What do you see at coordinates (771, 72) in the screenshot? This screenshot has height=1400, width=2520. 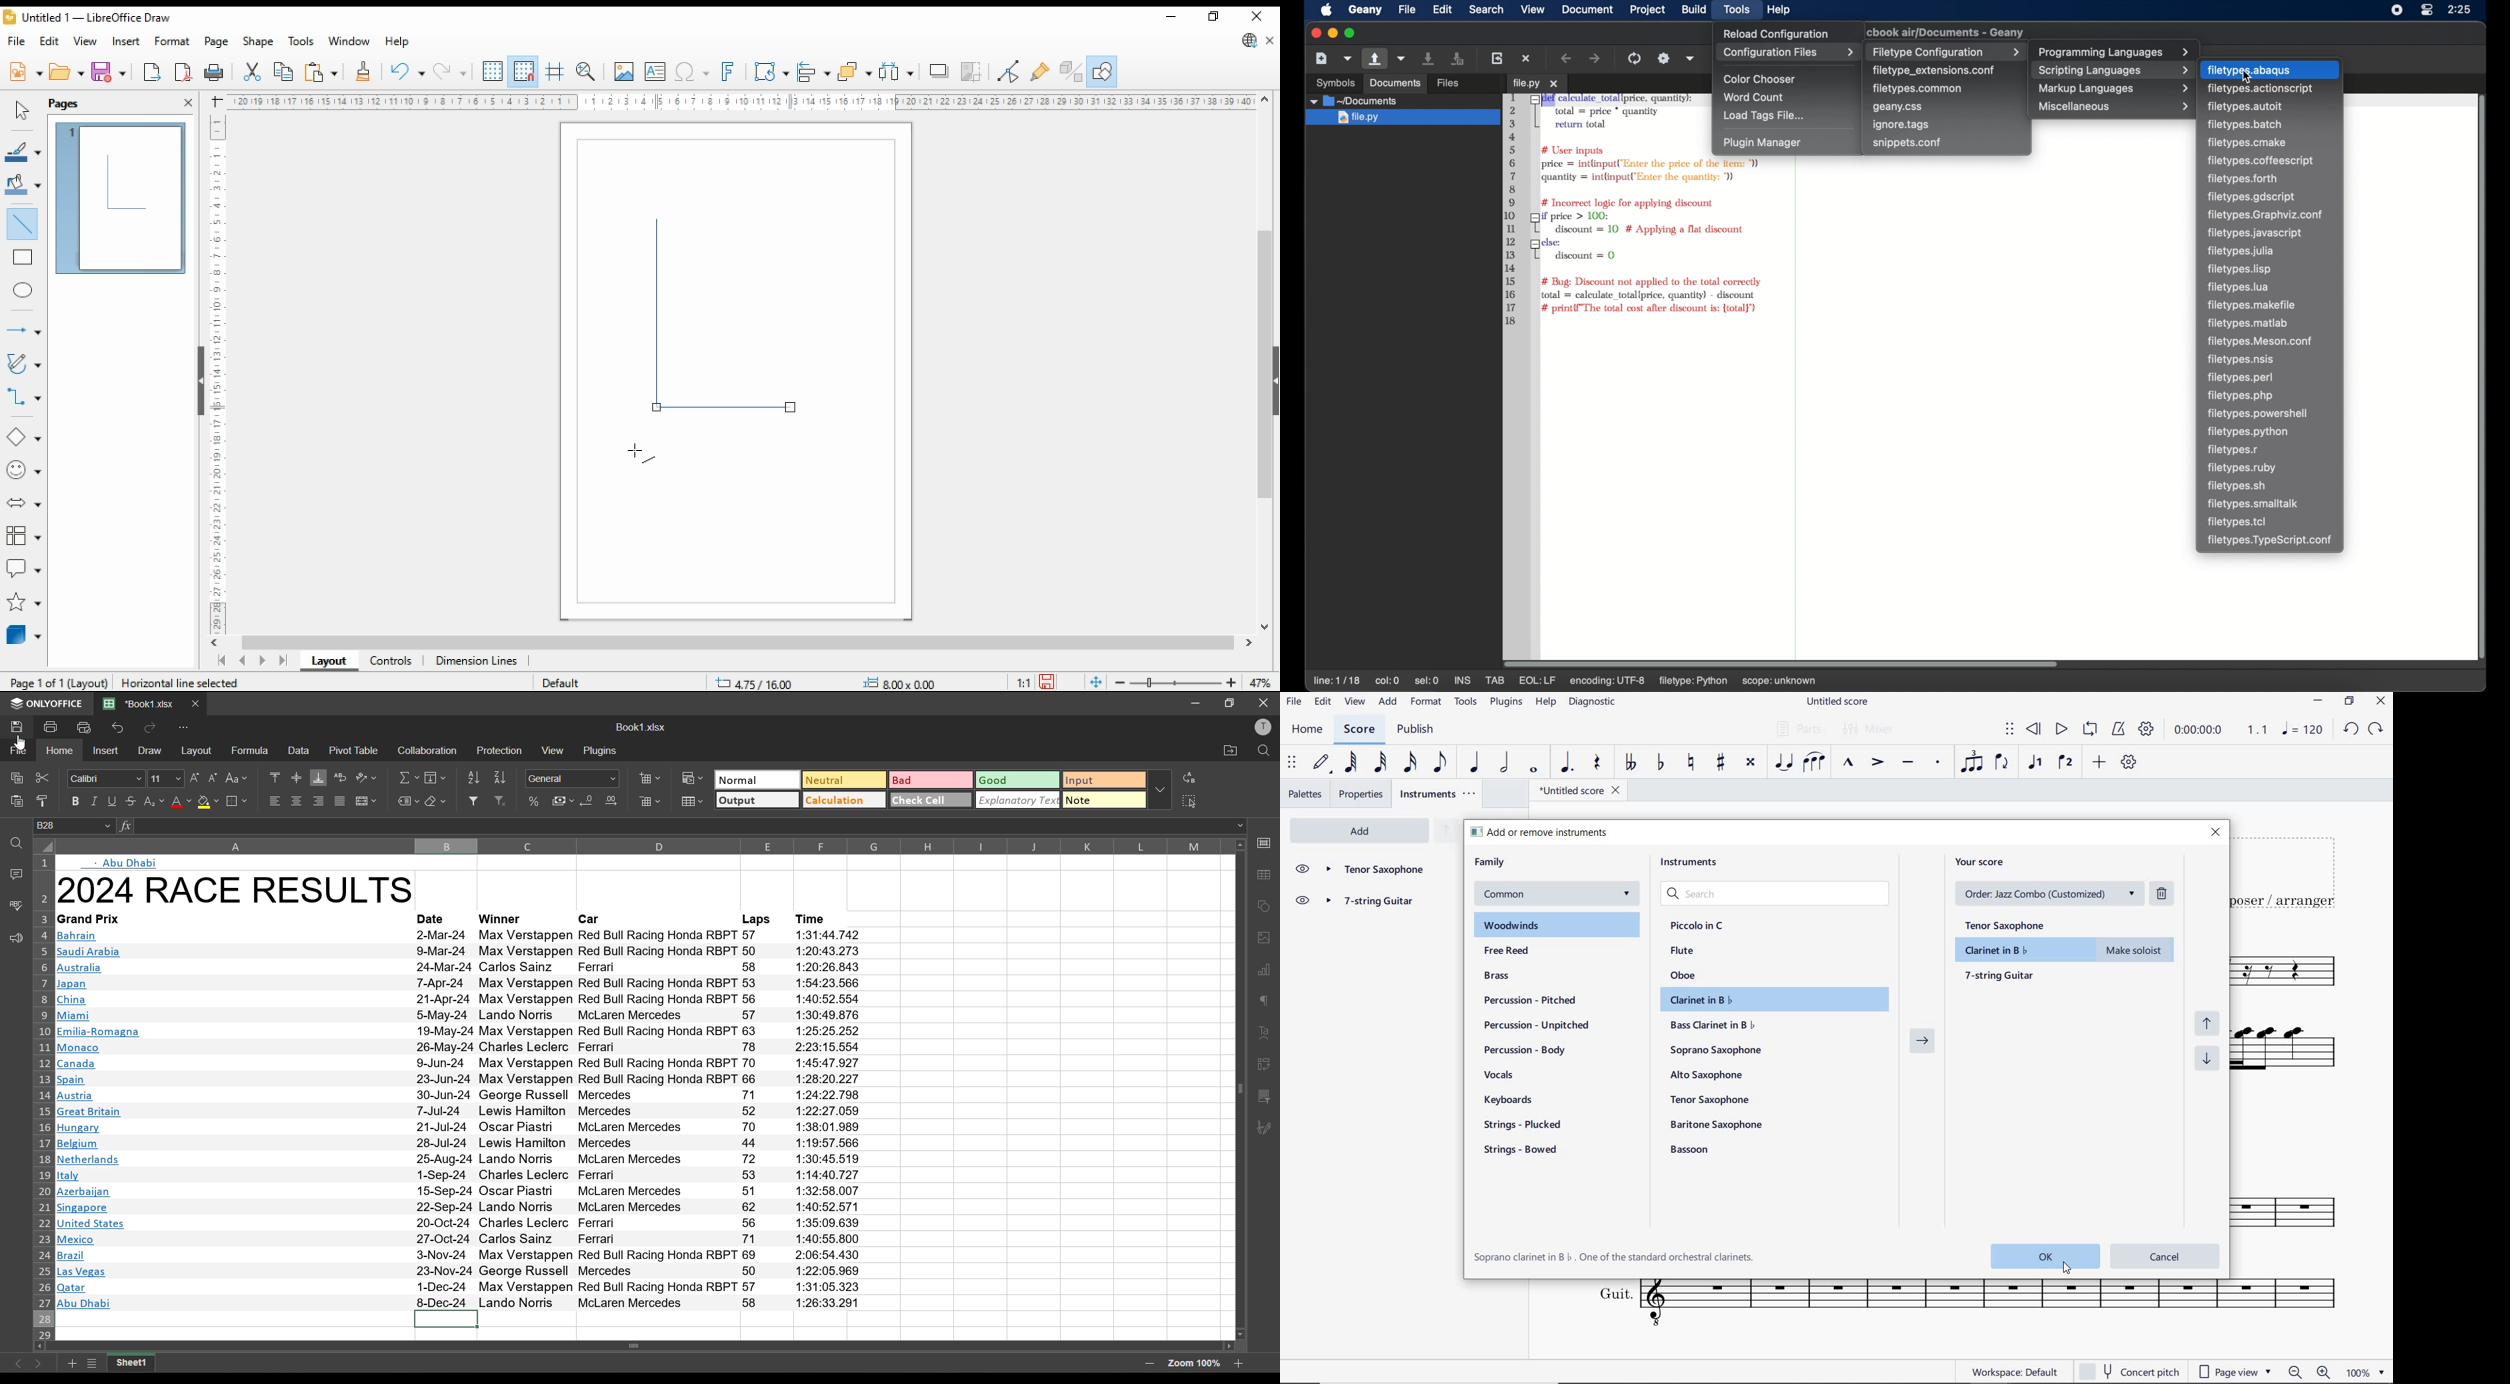 I see `transformations` at bounding box center [771, 72].